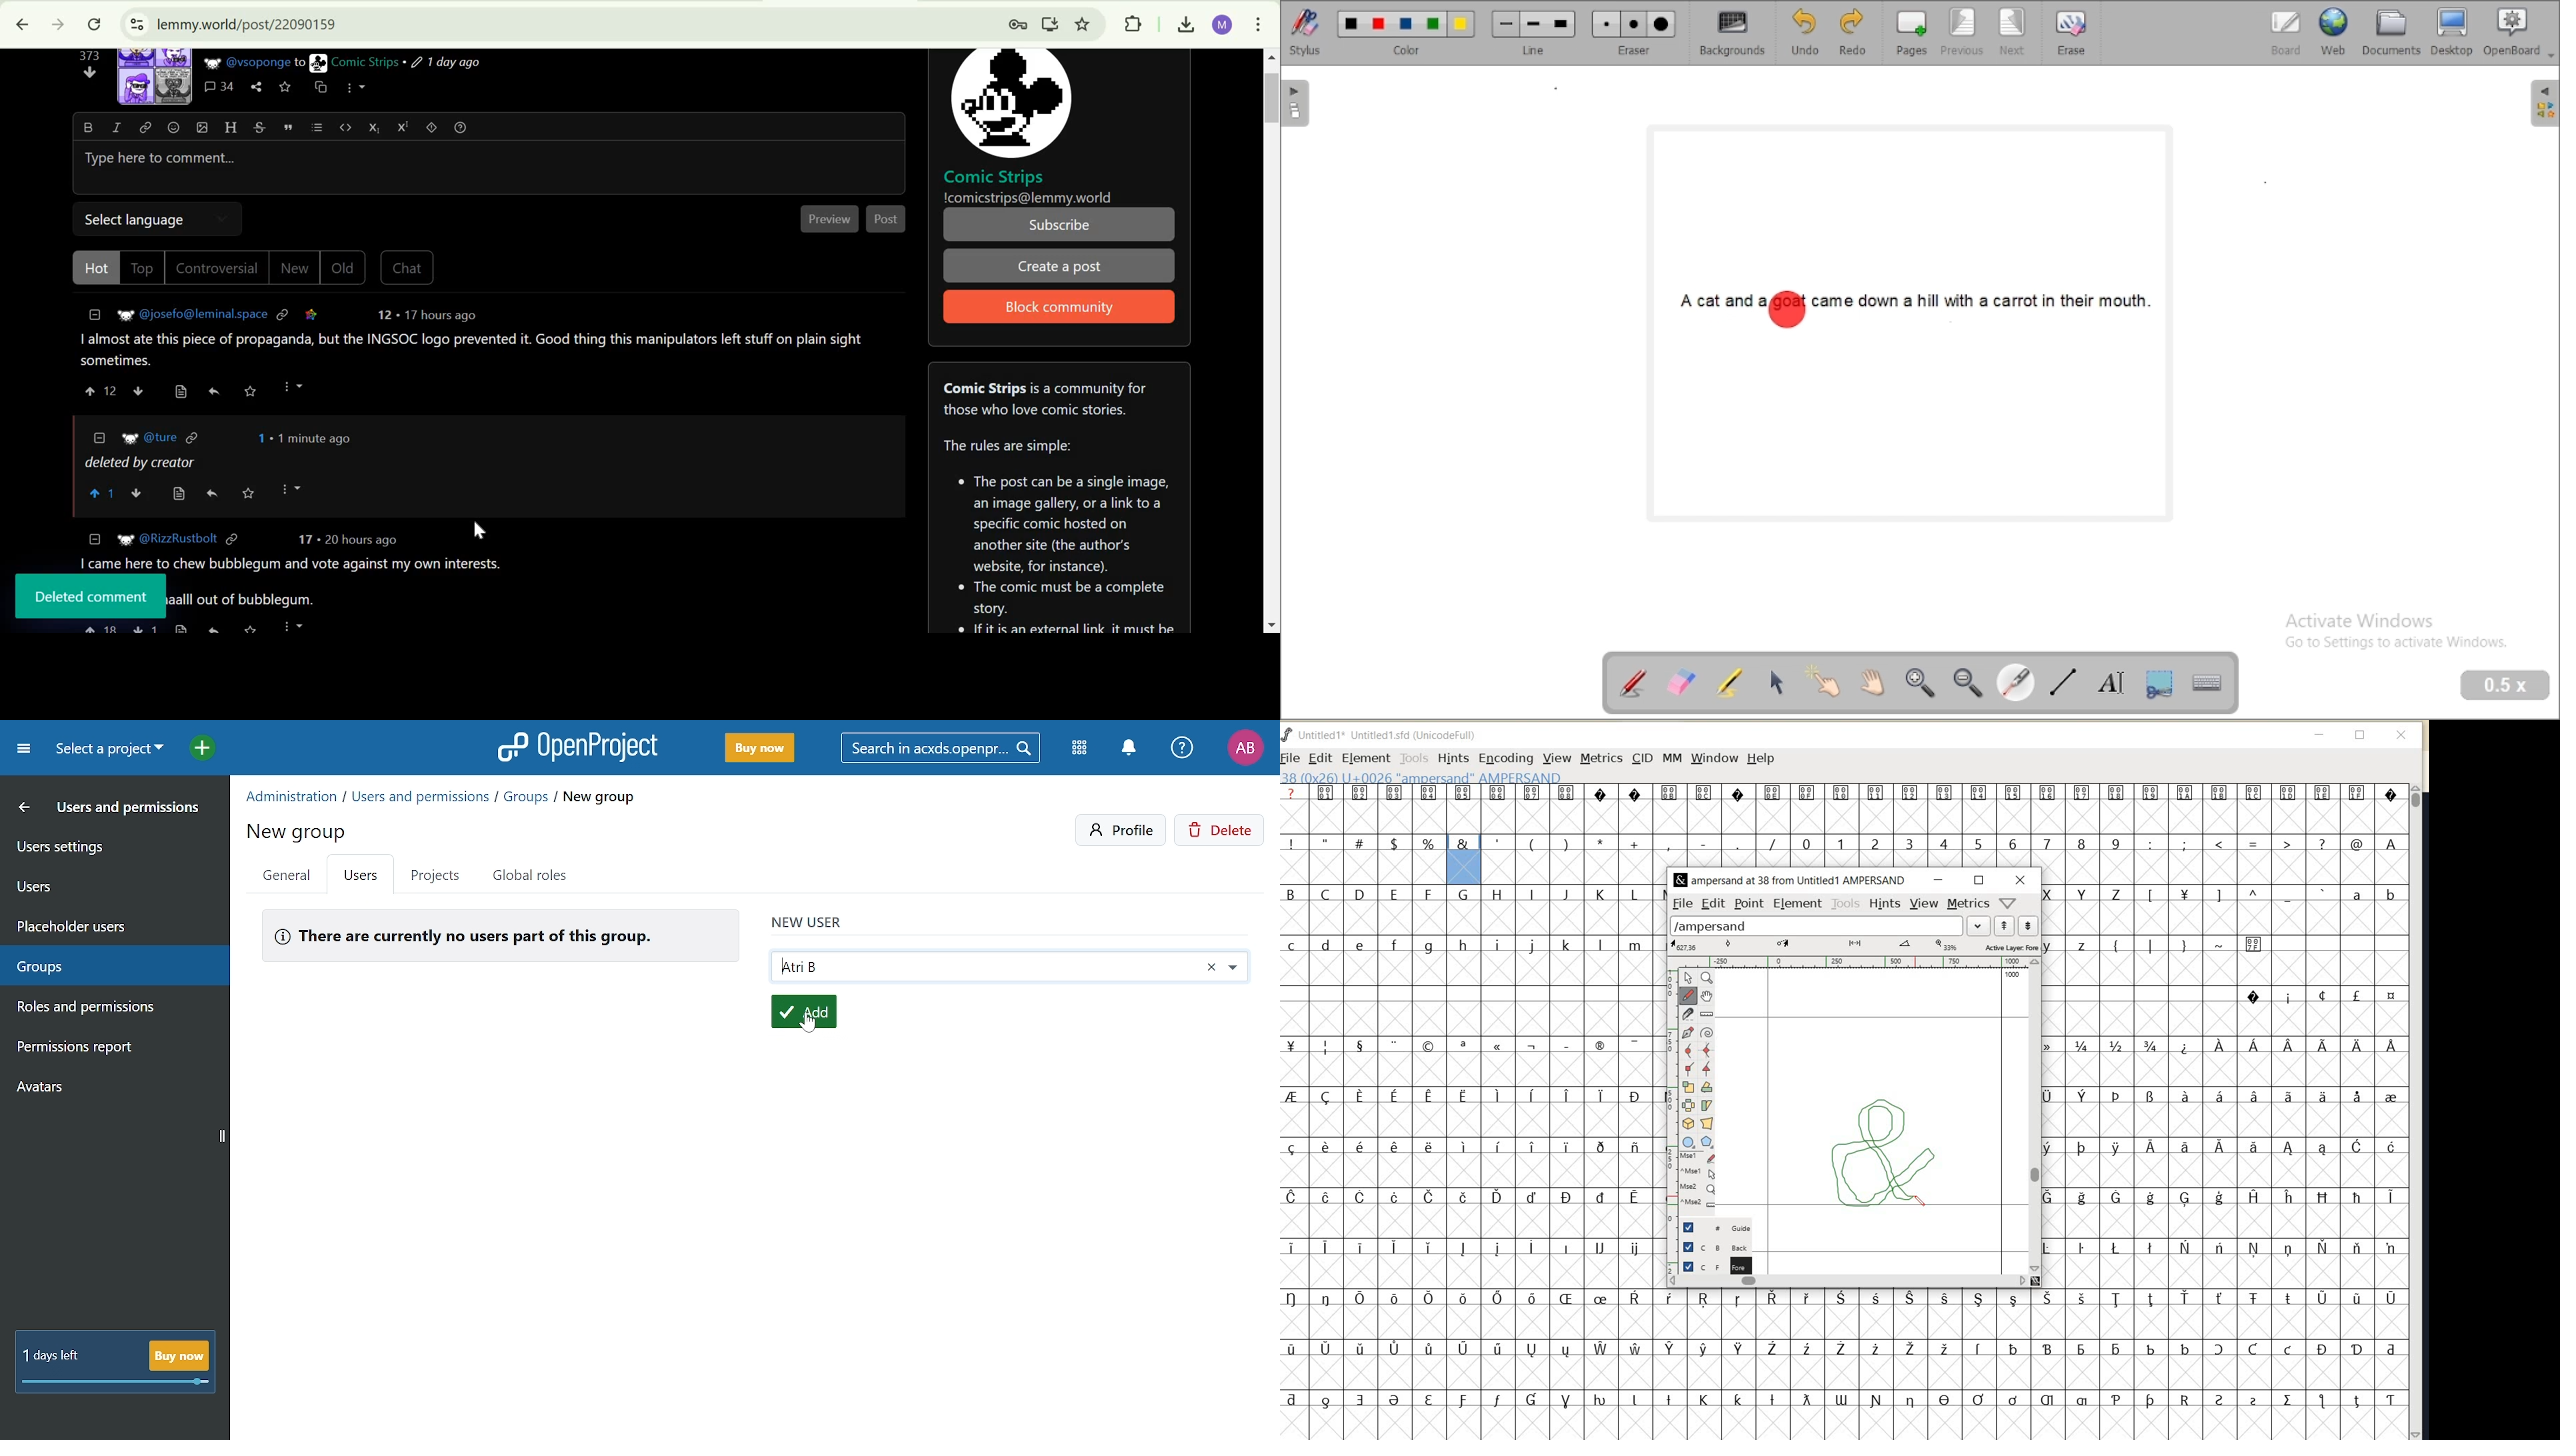 The image size is (2576, 1456). Describe the element at coordinates (202, 127) in the screenshot. I see `upload image` at that location.